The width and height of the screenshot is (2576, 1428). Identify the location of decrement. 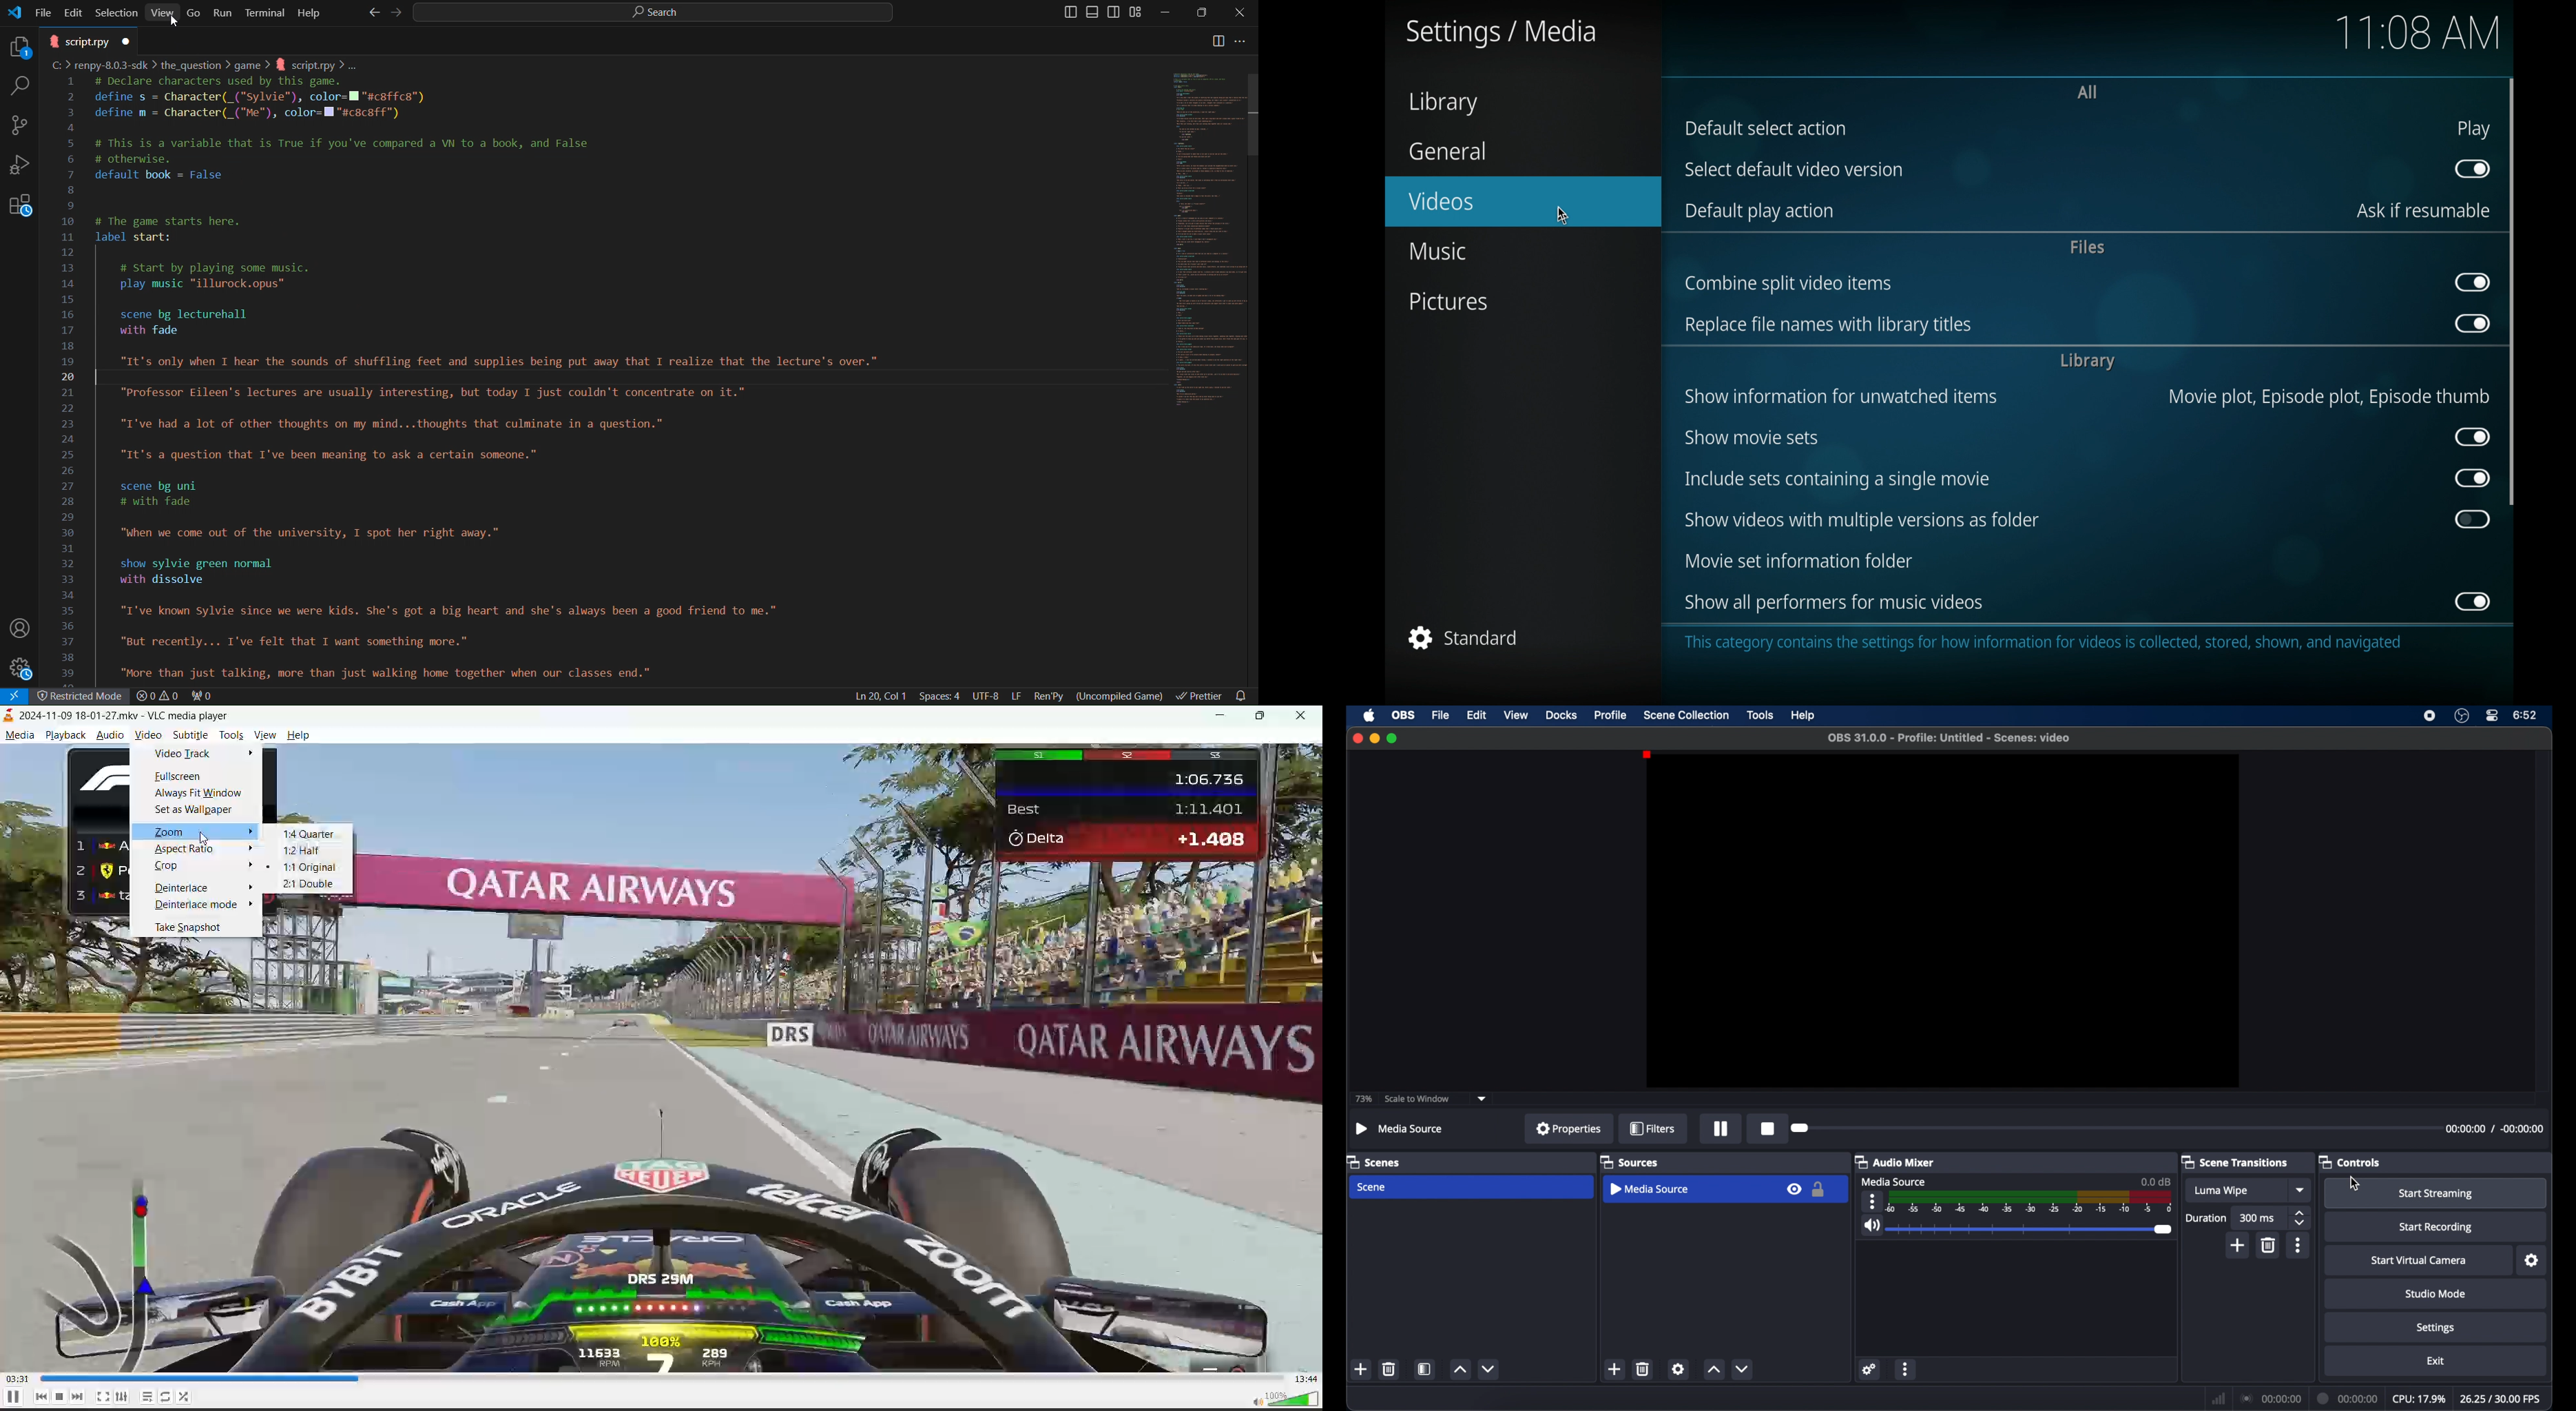
(1488, 1369).